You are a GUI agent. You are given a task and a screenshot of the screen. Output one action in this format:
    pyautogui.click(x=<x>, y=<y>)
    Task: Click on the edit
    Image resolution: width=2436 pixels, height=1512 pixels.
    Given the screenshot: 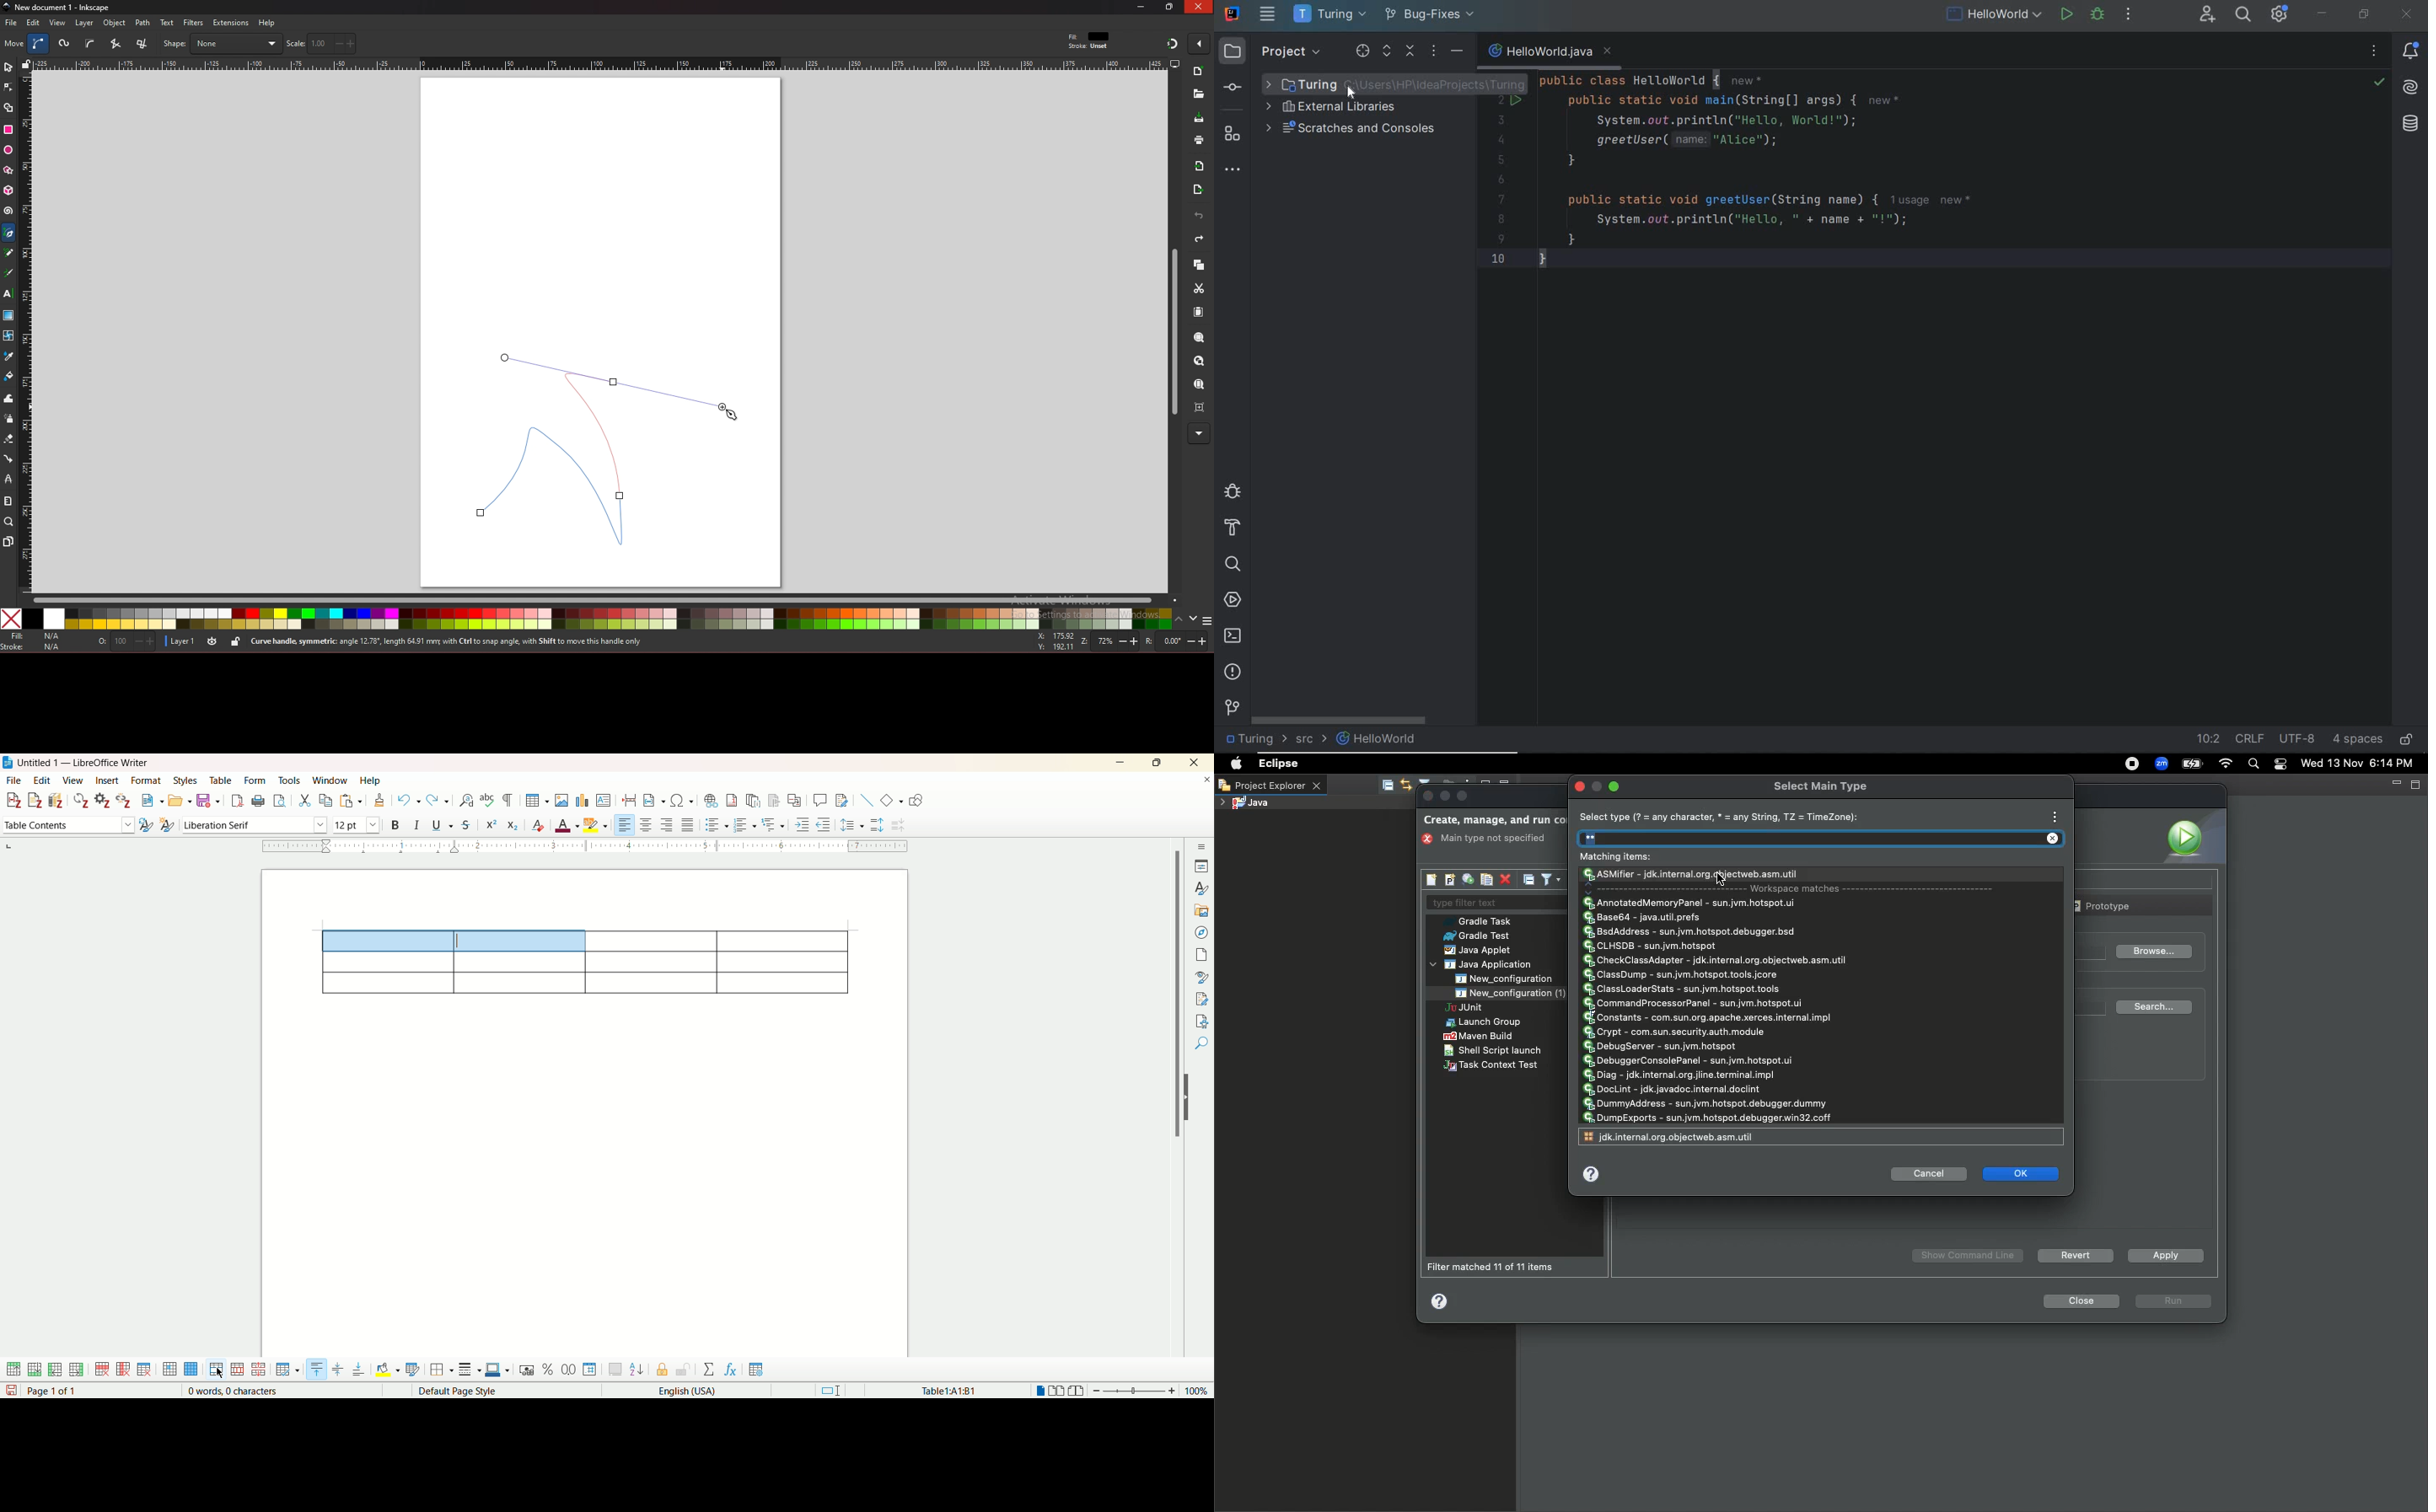 What is the action you would take?
    pyautogui.click(x=34, y=22)
    